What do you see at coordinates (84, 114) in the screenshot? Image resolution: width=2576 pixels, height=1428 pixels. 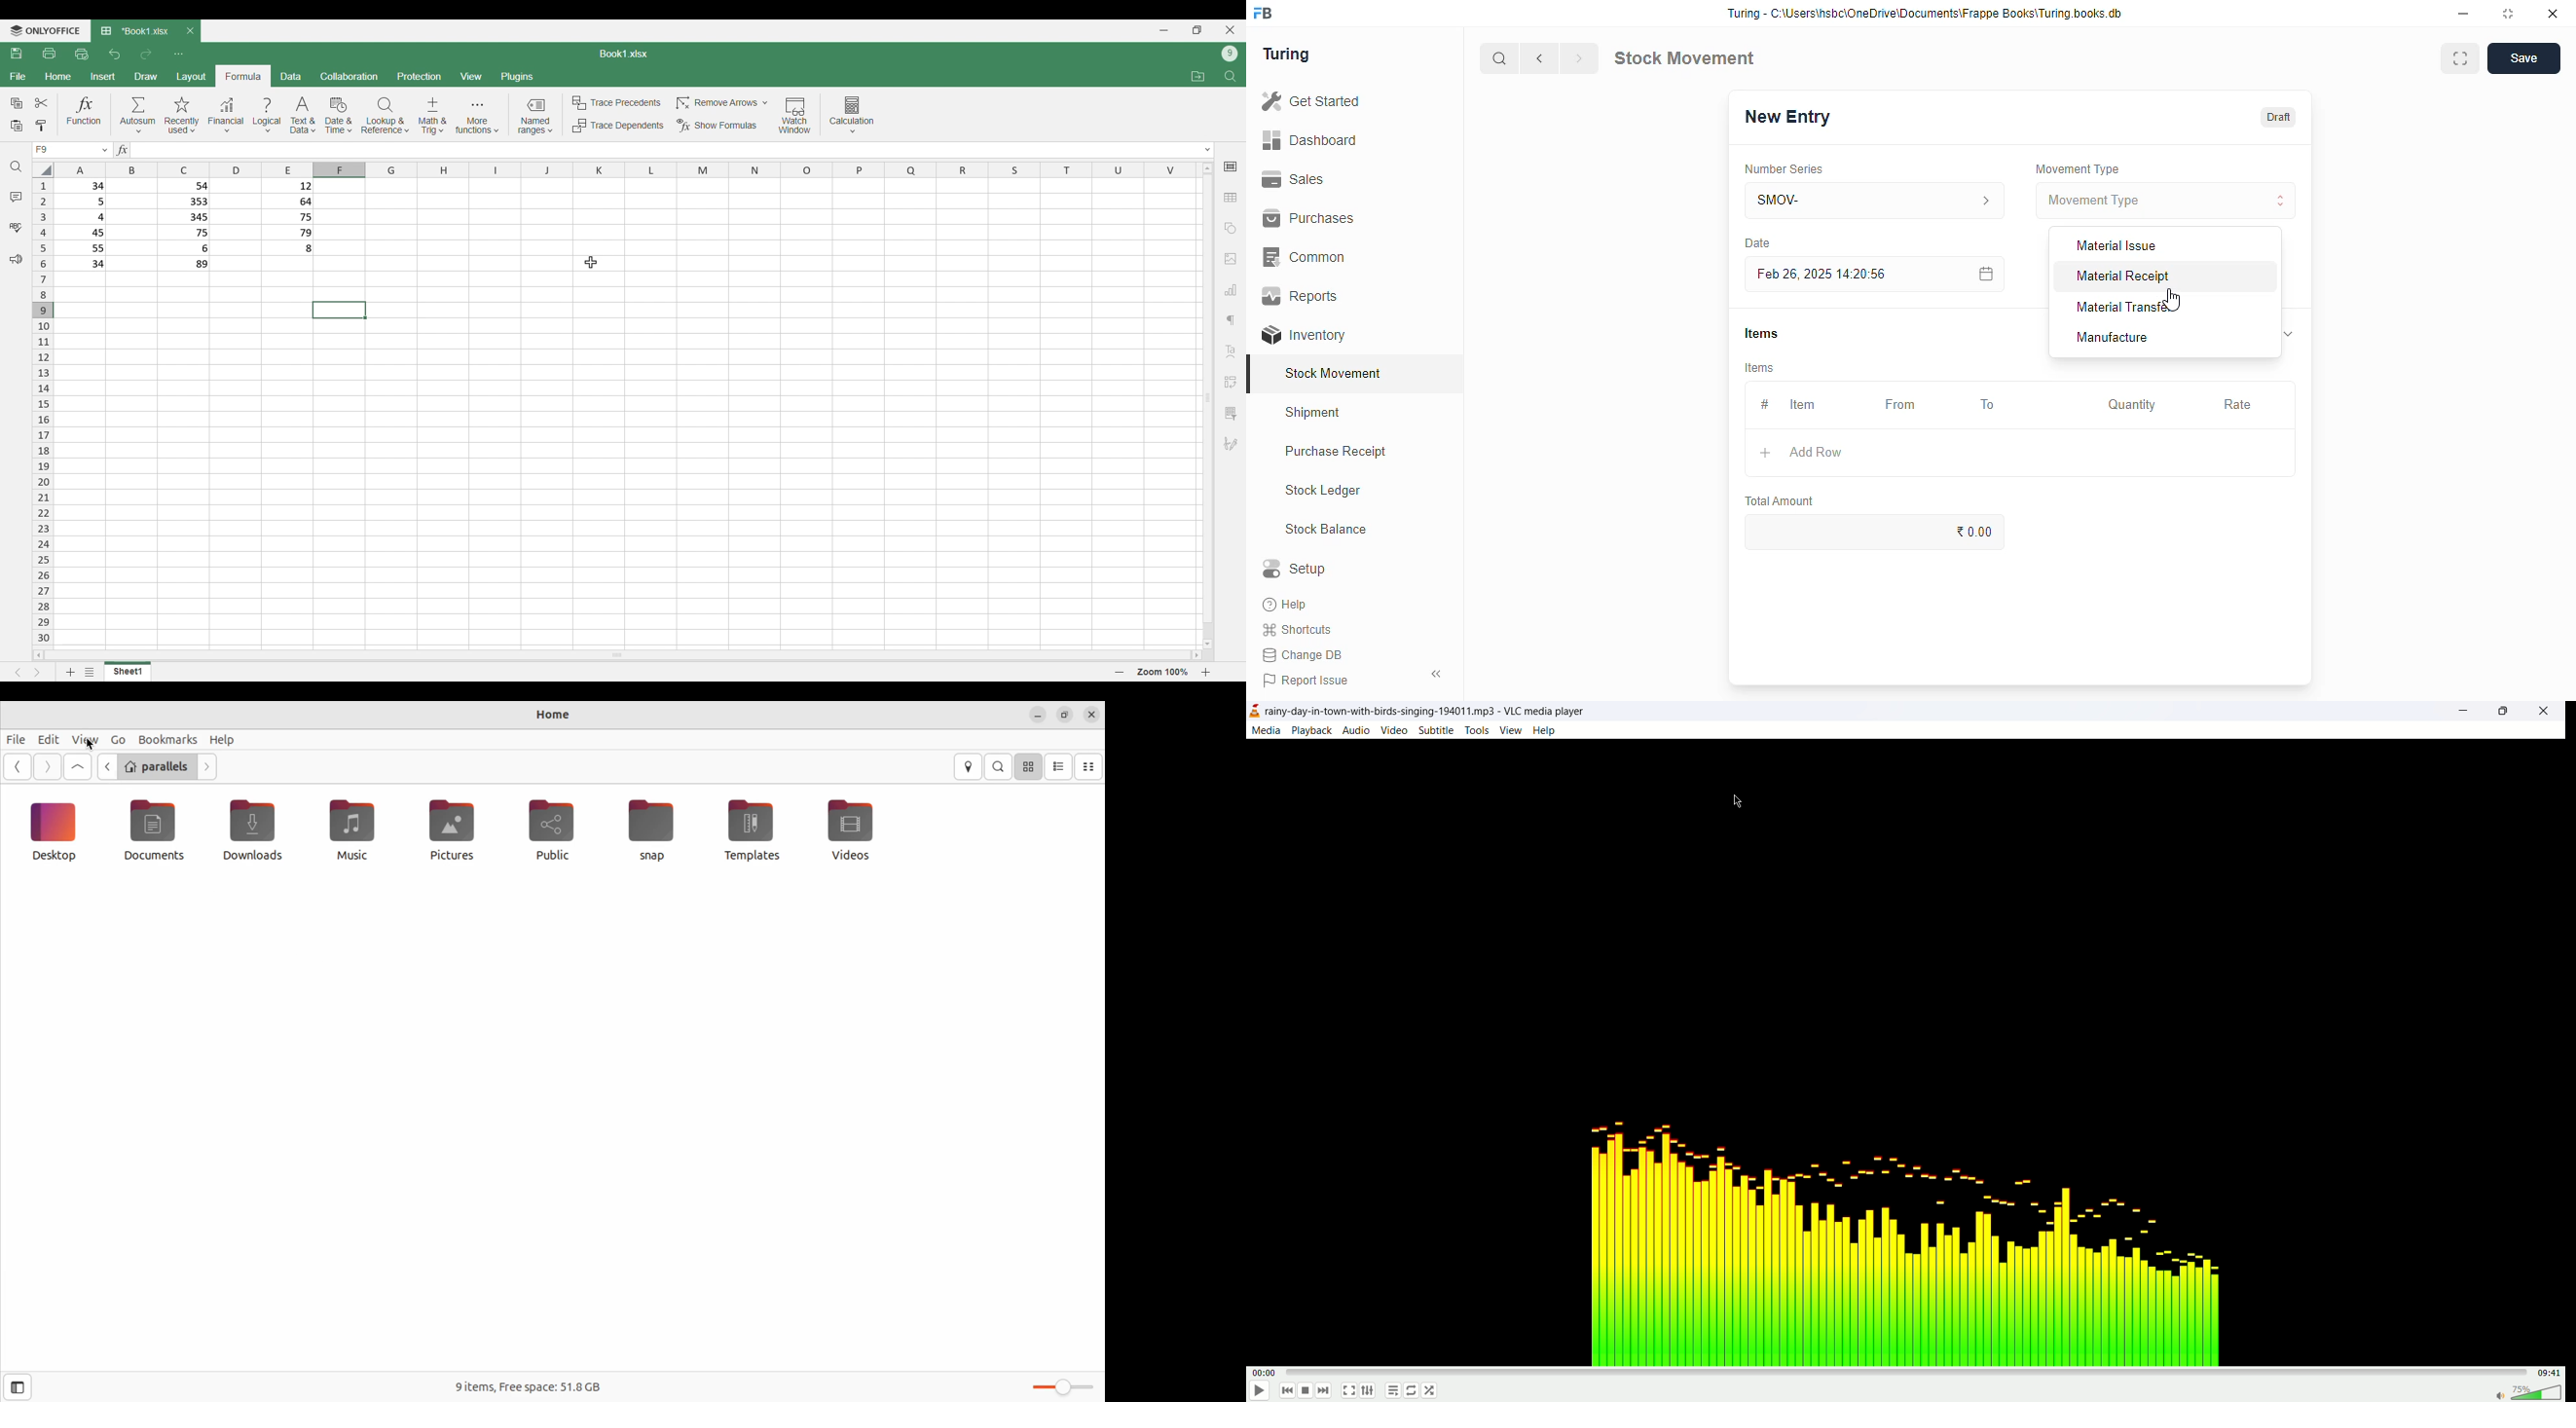 I see `Funtion` at bounding box center [84, 114].